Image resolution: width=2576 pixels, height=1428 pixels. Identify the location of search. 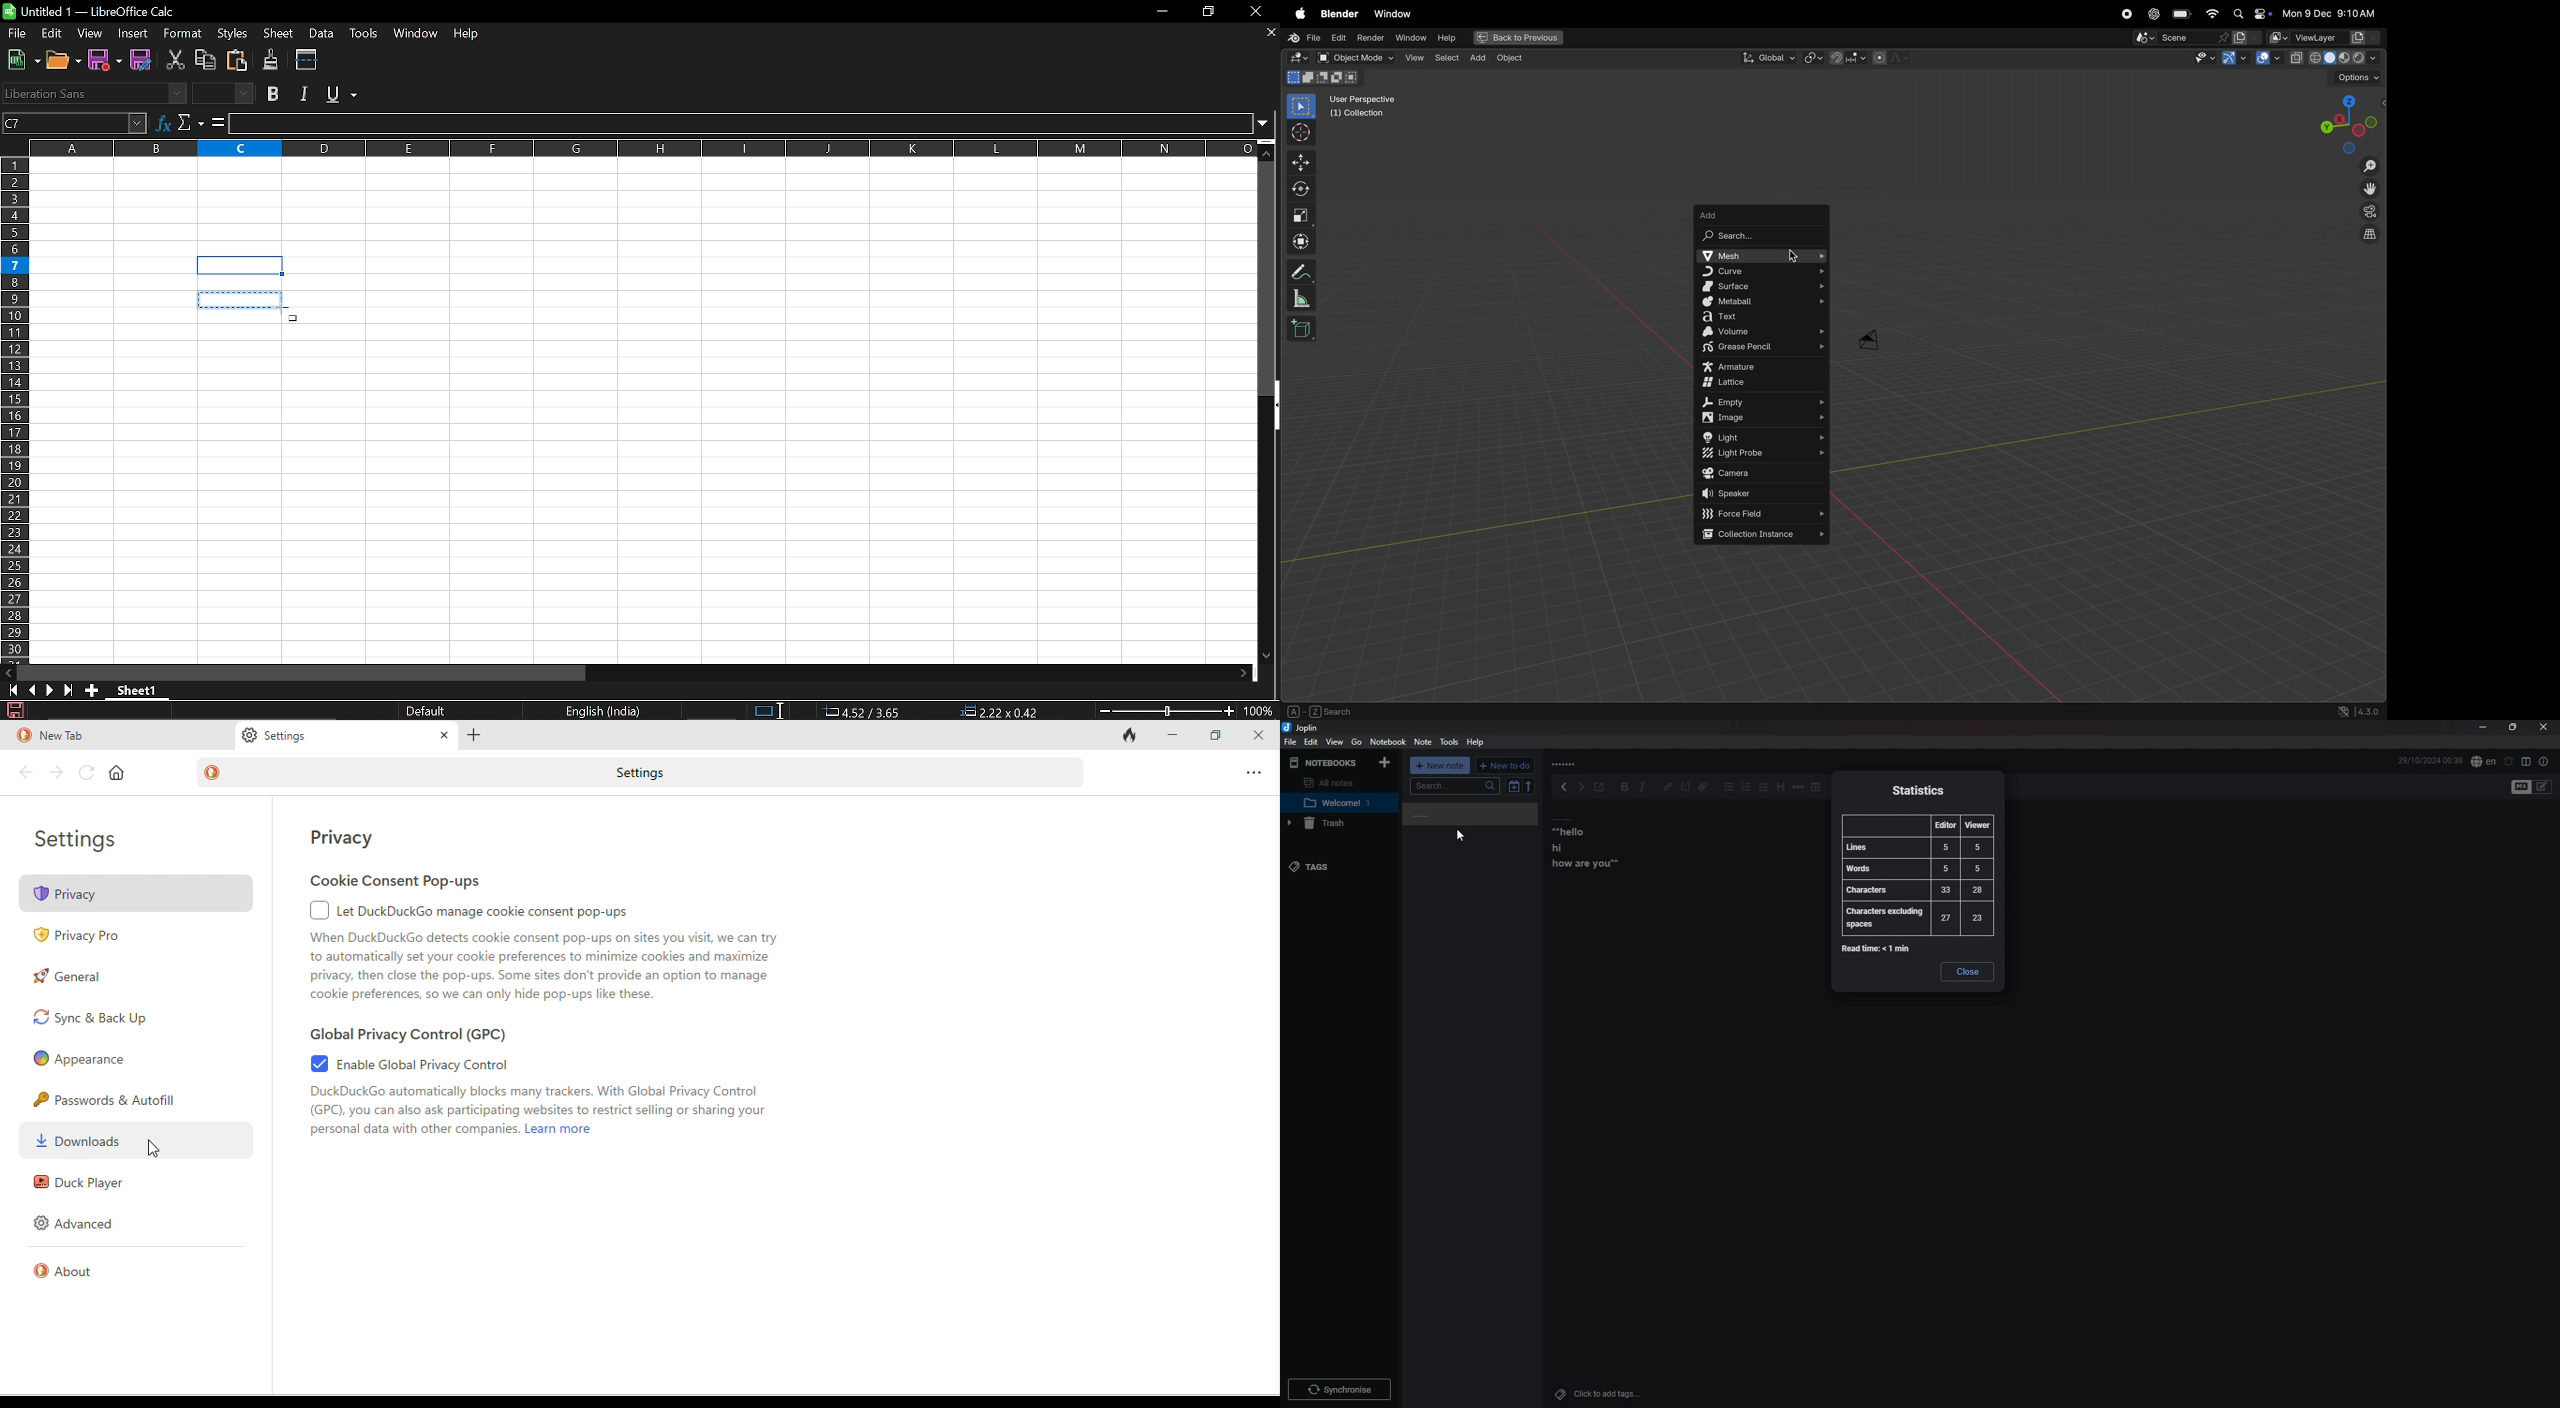
(1456, 786).